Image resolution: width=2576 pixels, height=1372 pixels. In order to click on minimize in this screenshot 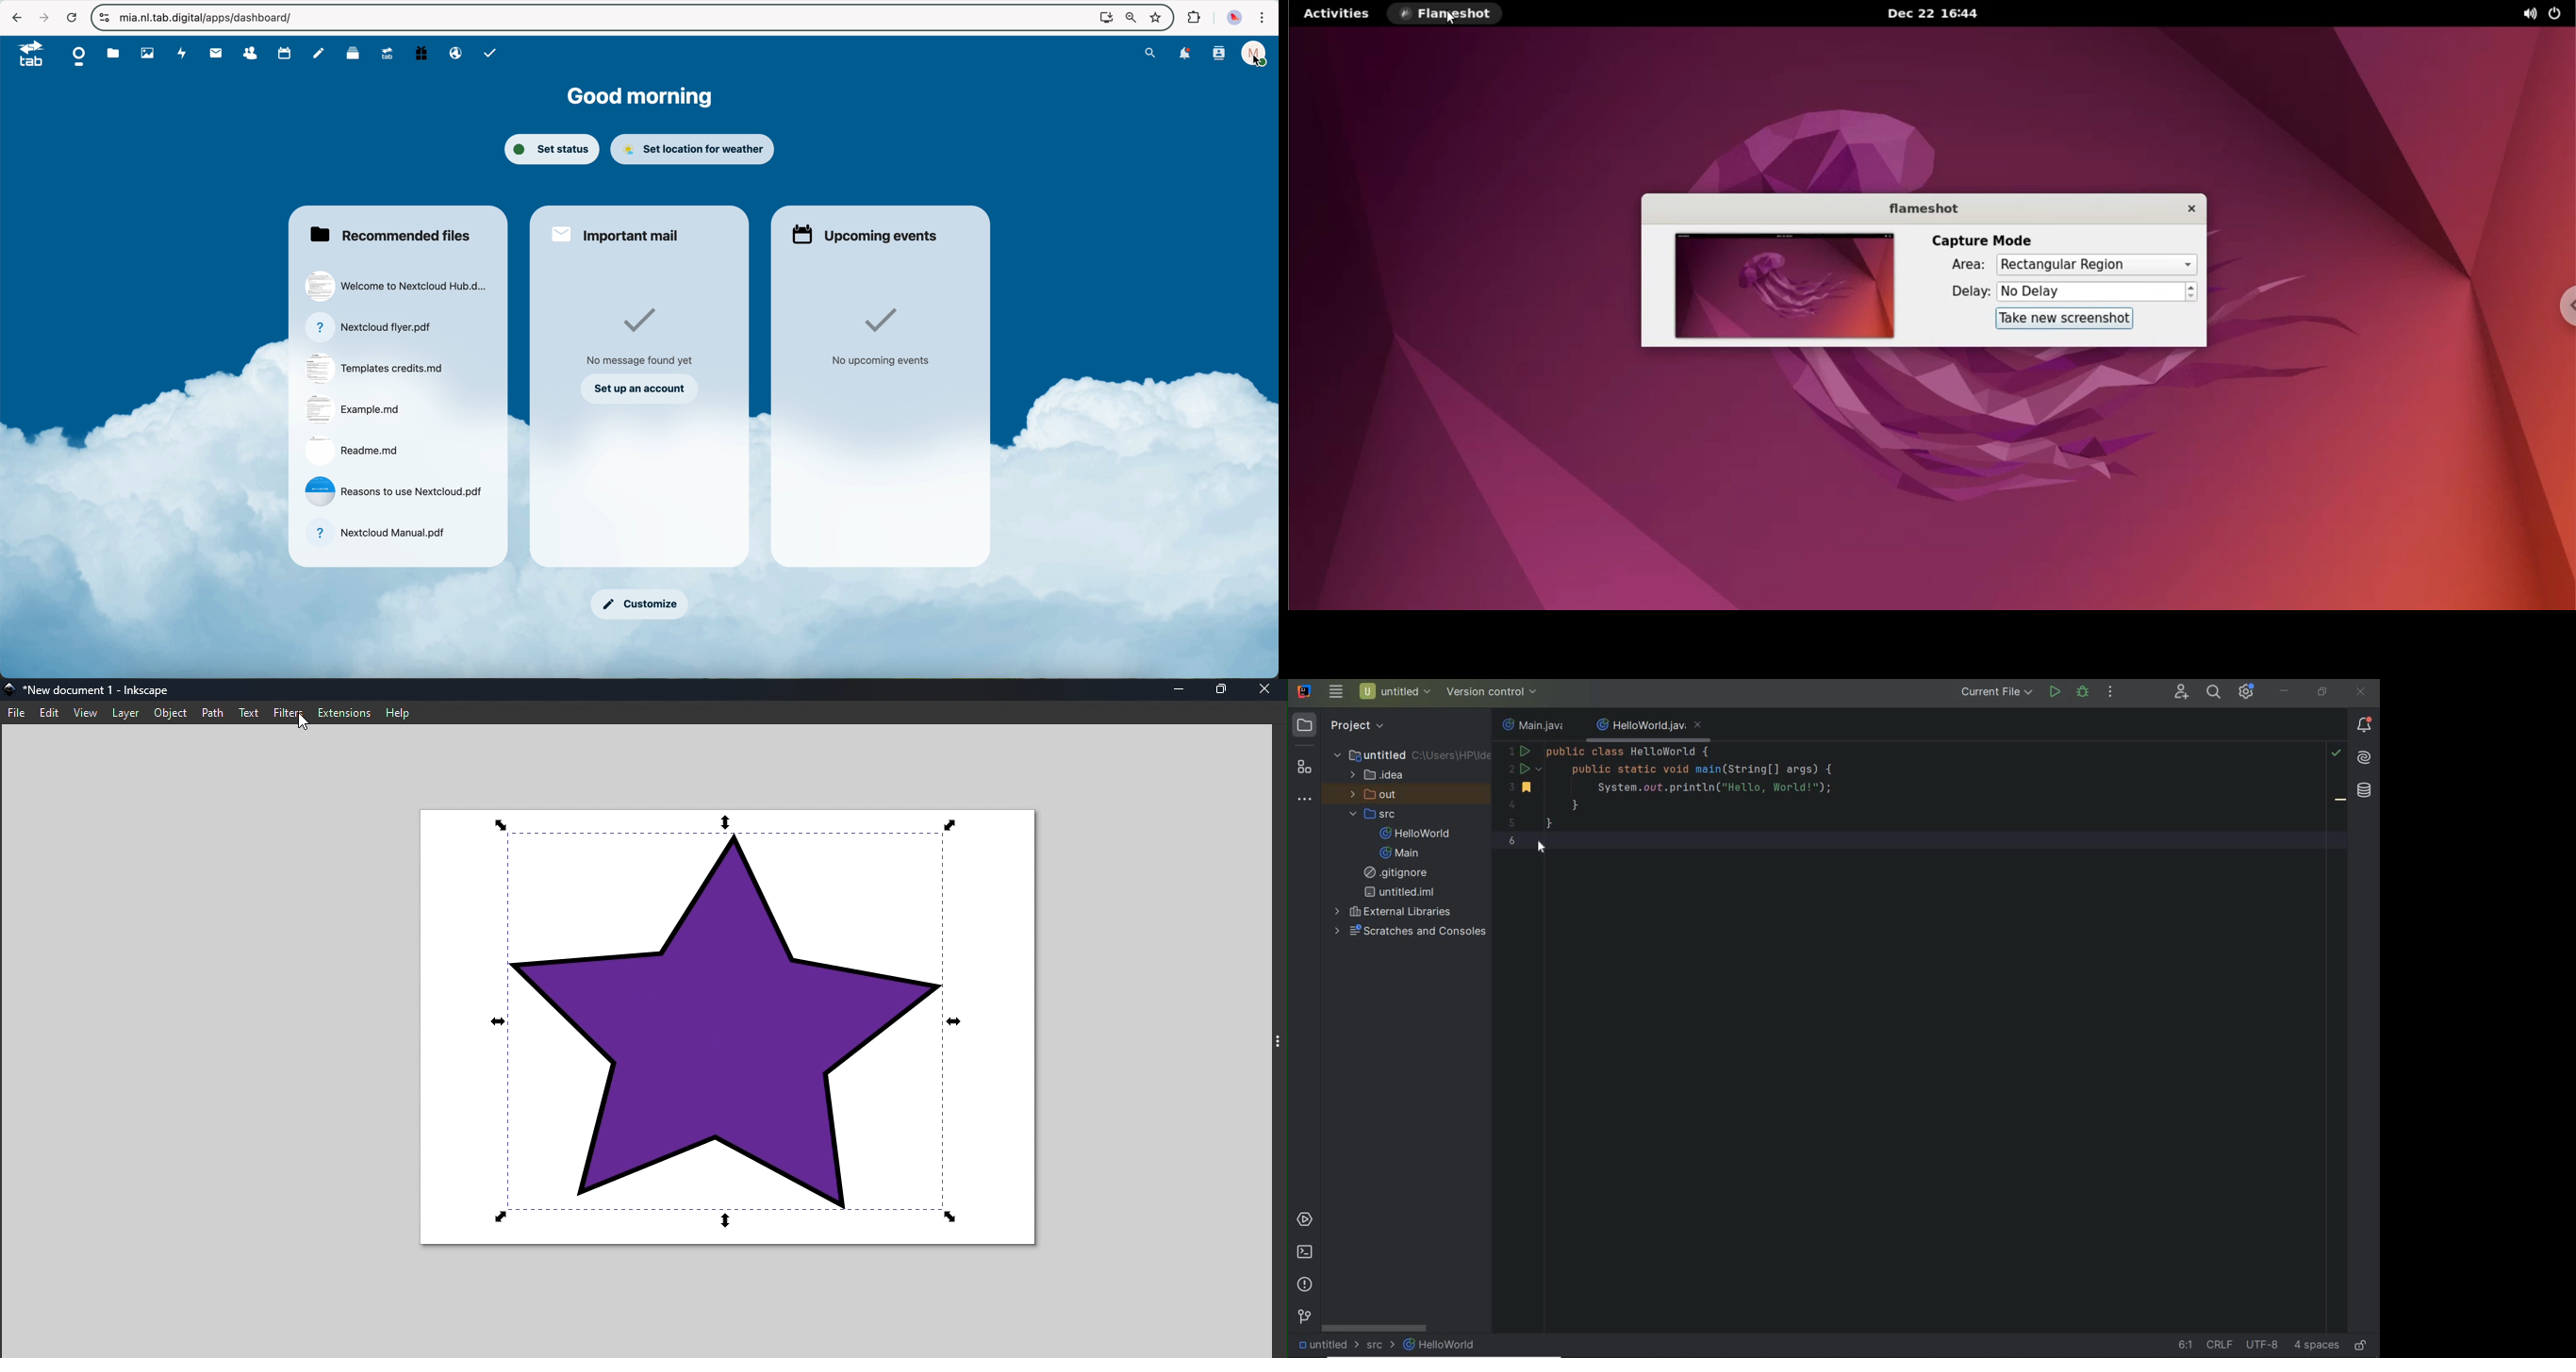, I will do `click(2286, 691)`.